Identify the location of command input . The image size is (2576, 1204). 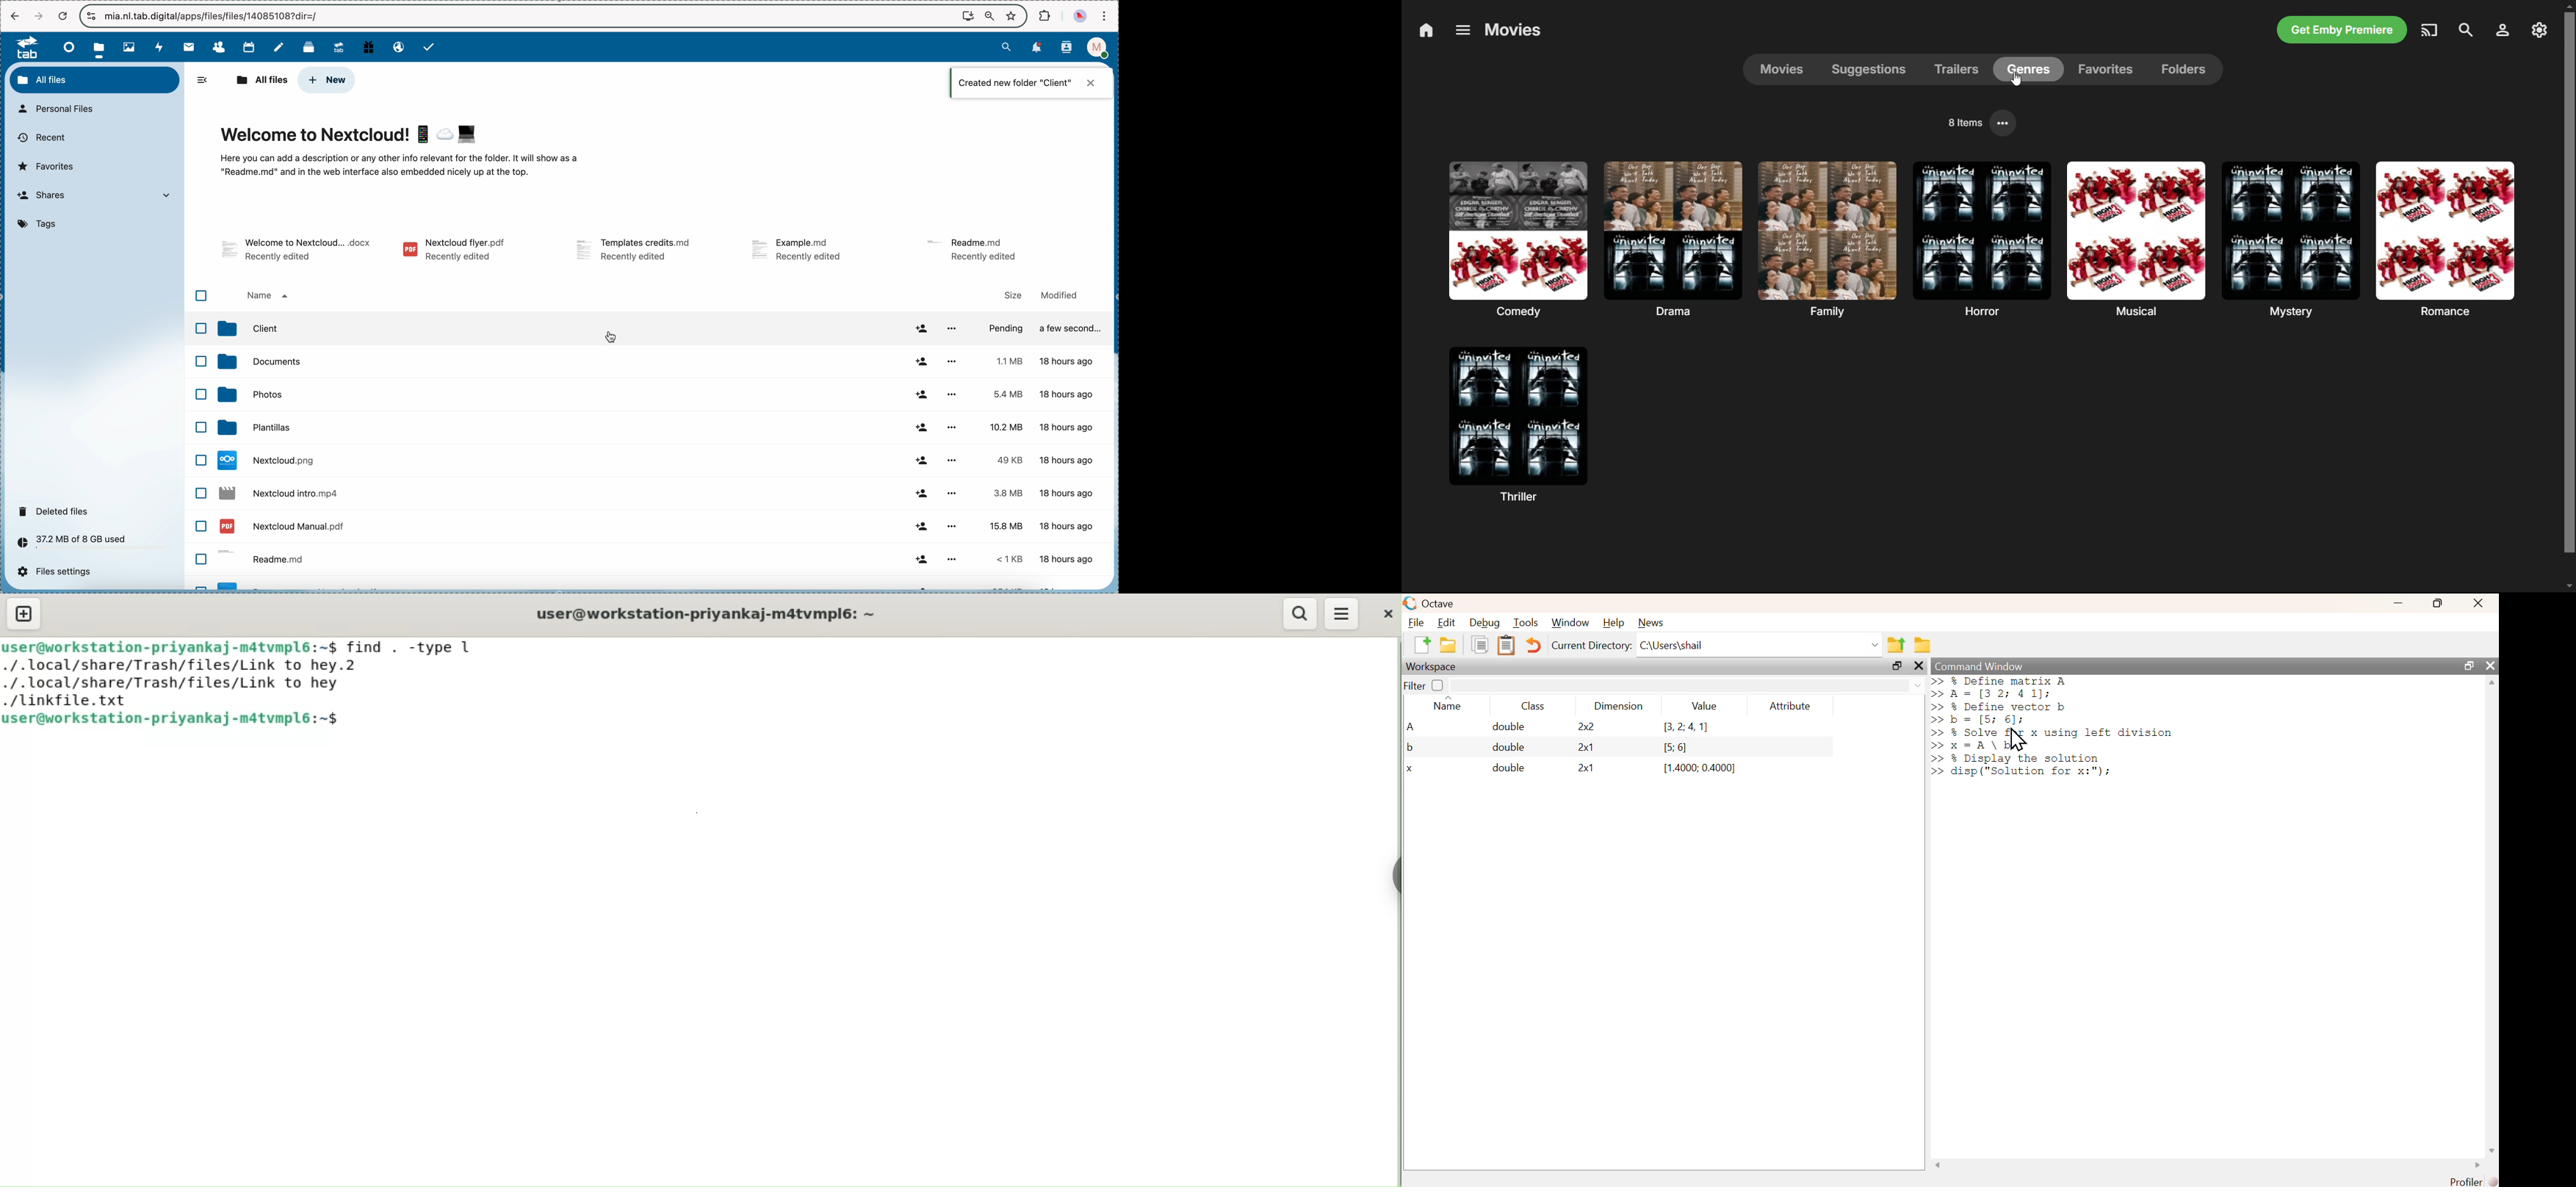
(876, 719).